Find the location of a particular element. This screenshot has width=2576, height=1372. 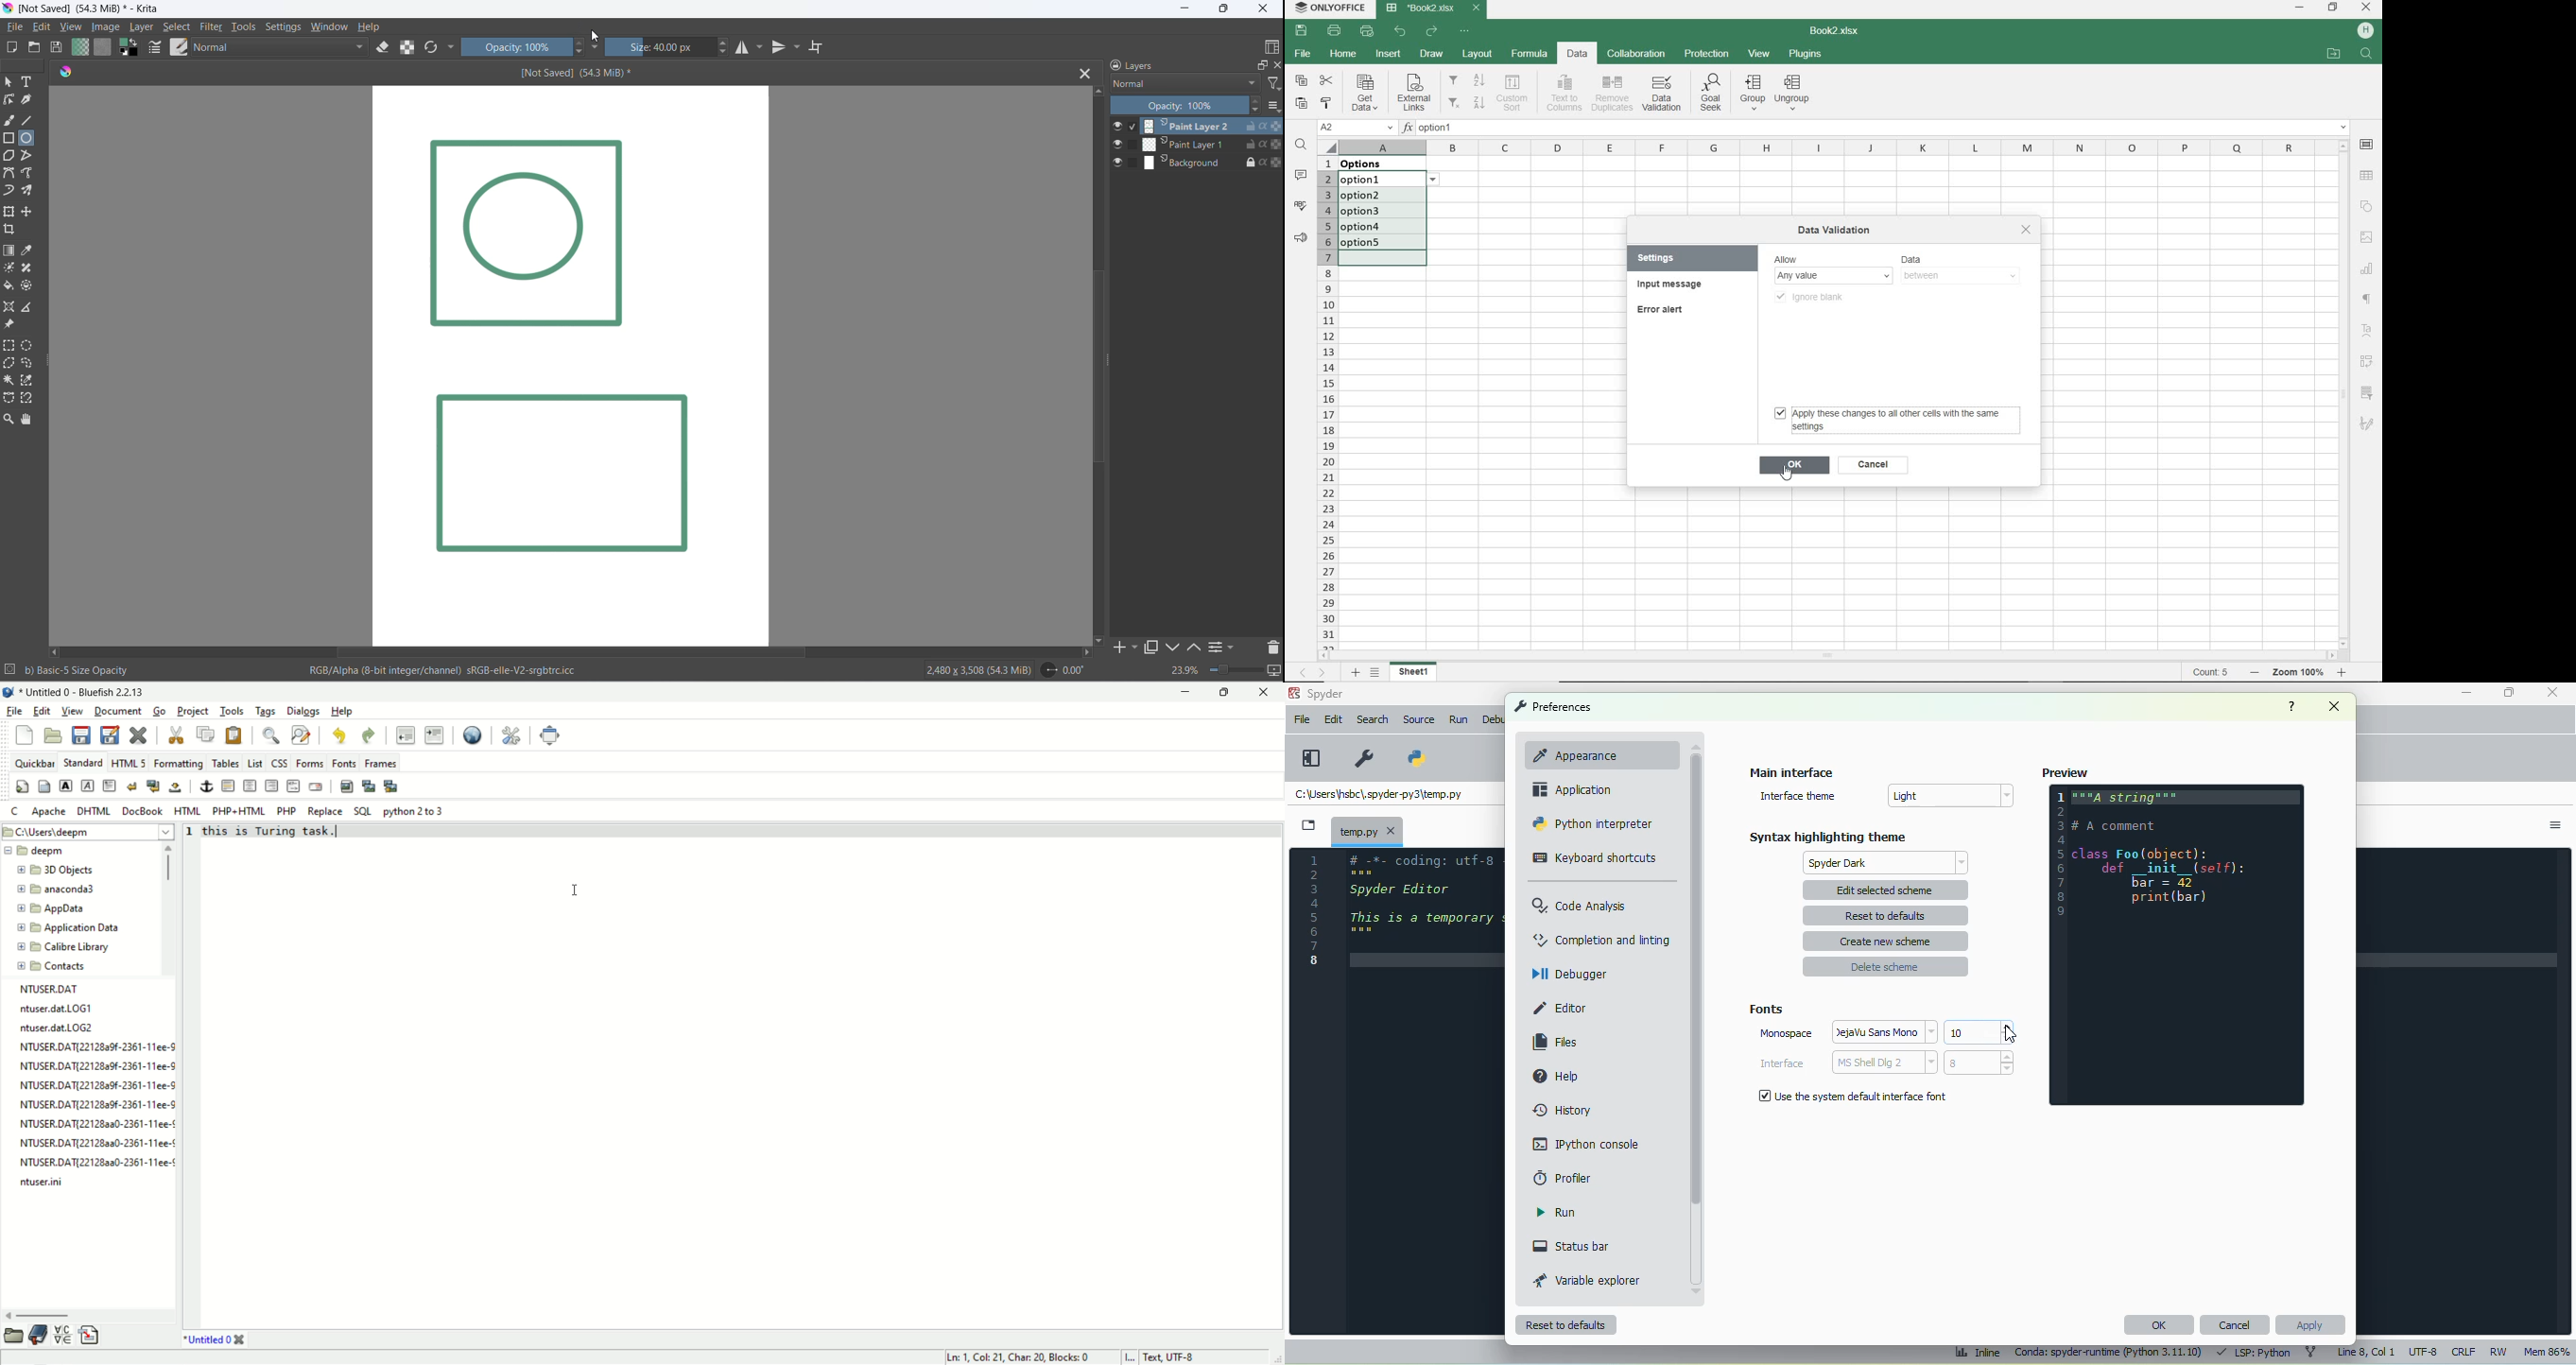

vertical mirror tool is located at coordinates (788, 48).